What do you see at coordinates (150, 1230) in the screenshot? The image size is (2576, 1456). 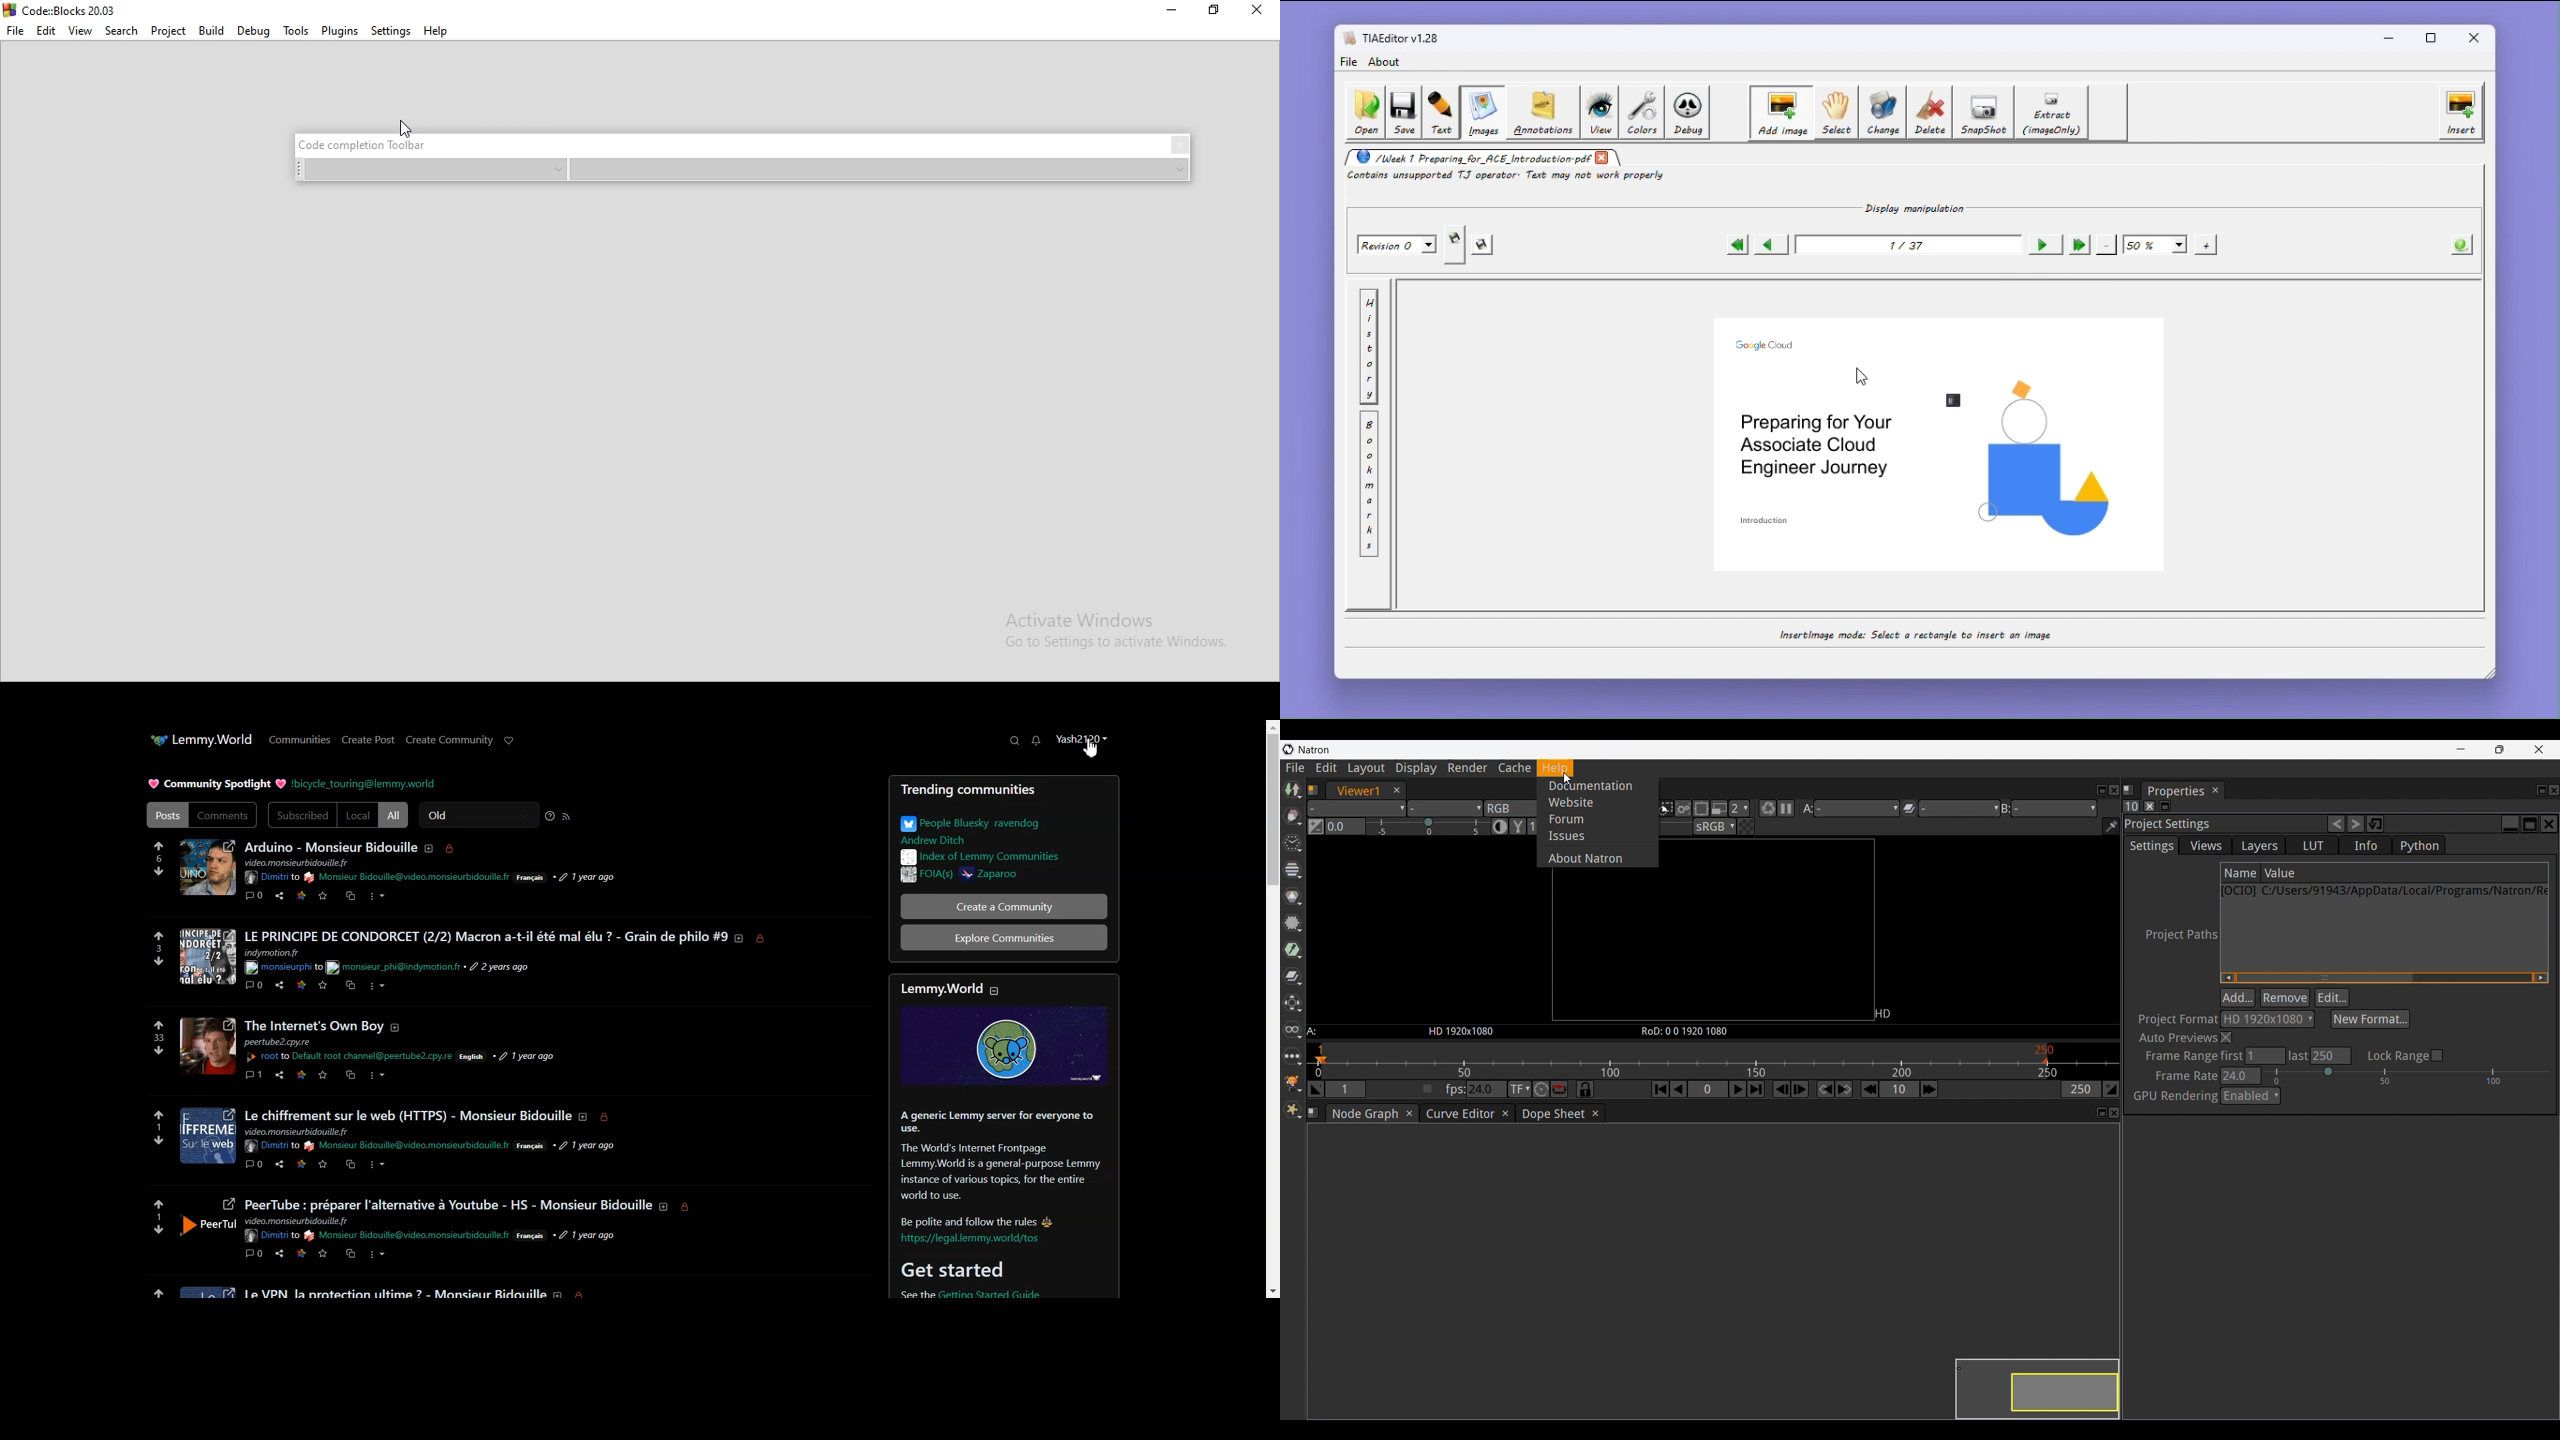 I see `downvotes` at bounding box center [150, 1230].